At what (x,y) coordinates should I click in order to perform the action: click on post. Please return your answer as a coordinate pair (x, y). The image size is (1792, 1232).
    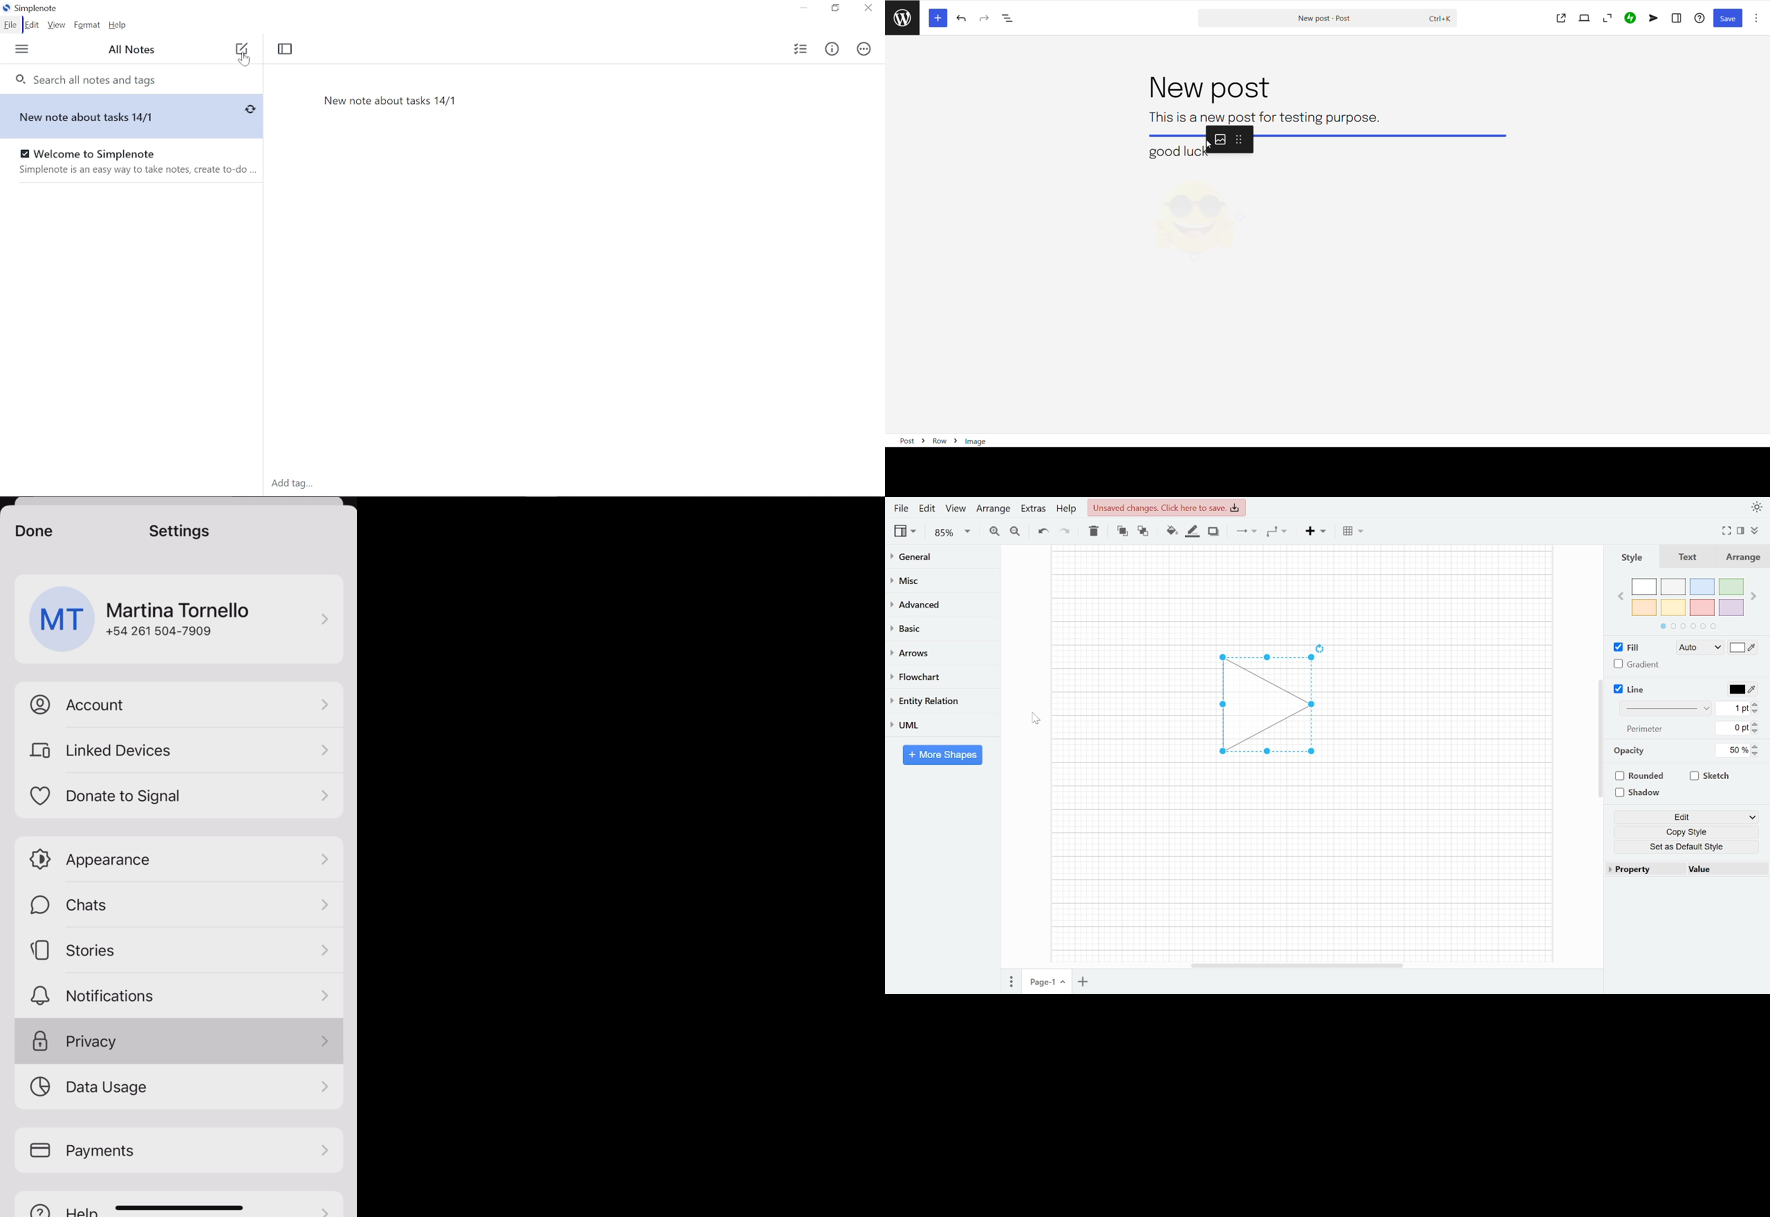
    Looking at the image, I should click on (1207, 88).